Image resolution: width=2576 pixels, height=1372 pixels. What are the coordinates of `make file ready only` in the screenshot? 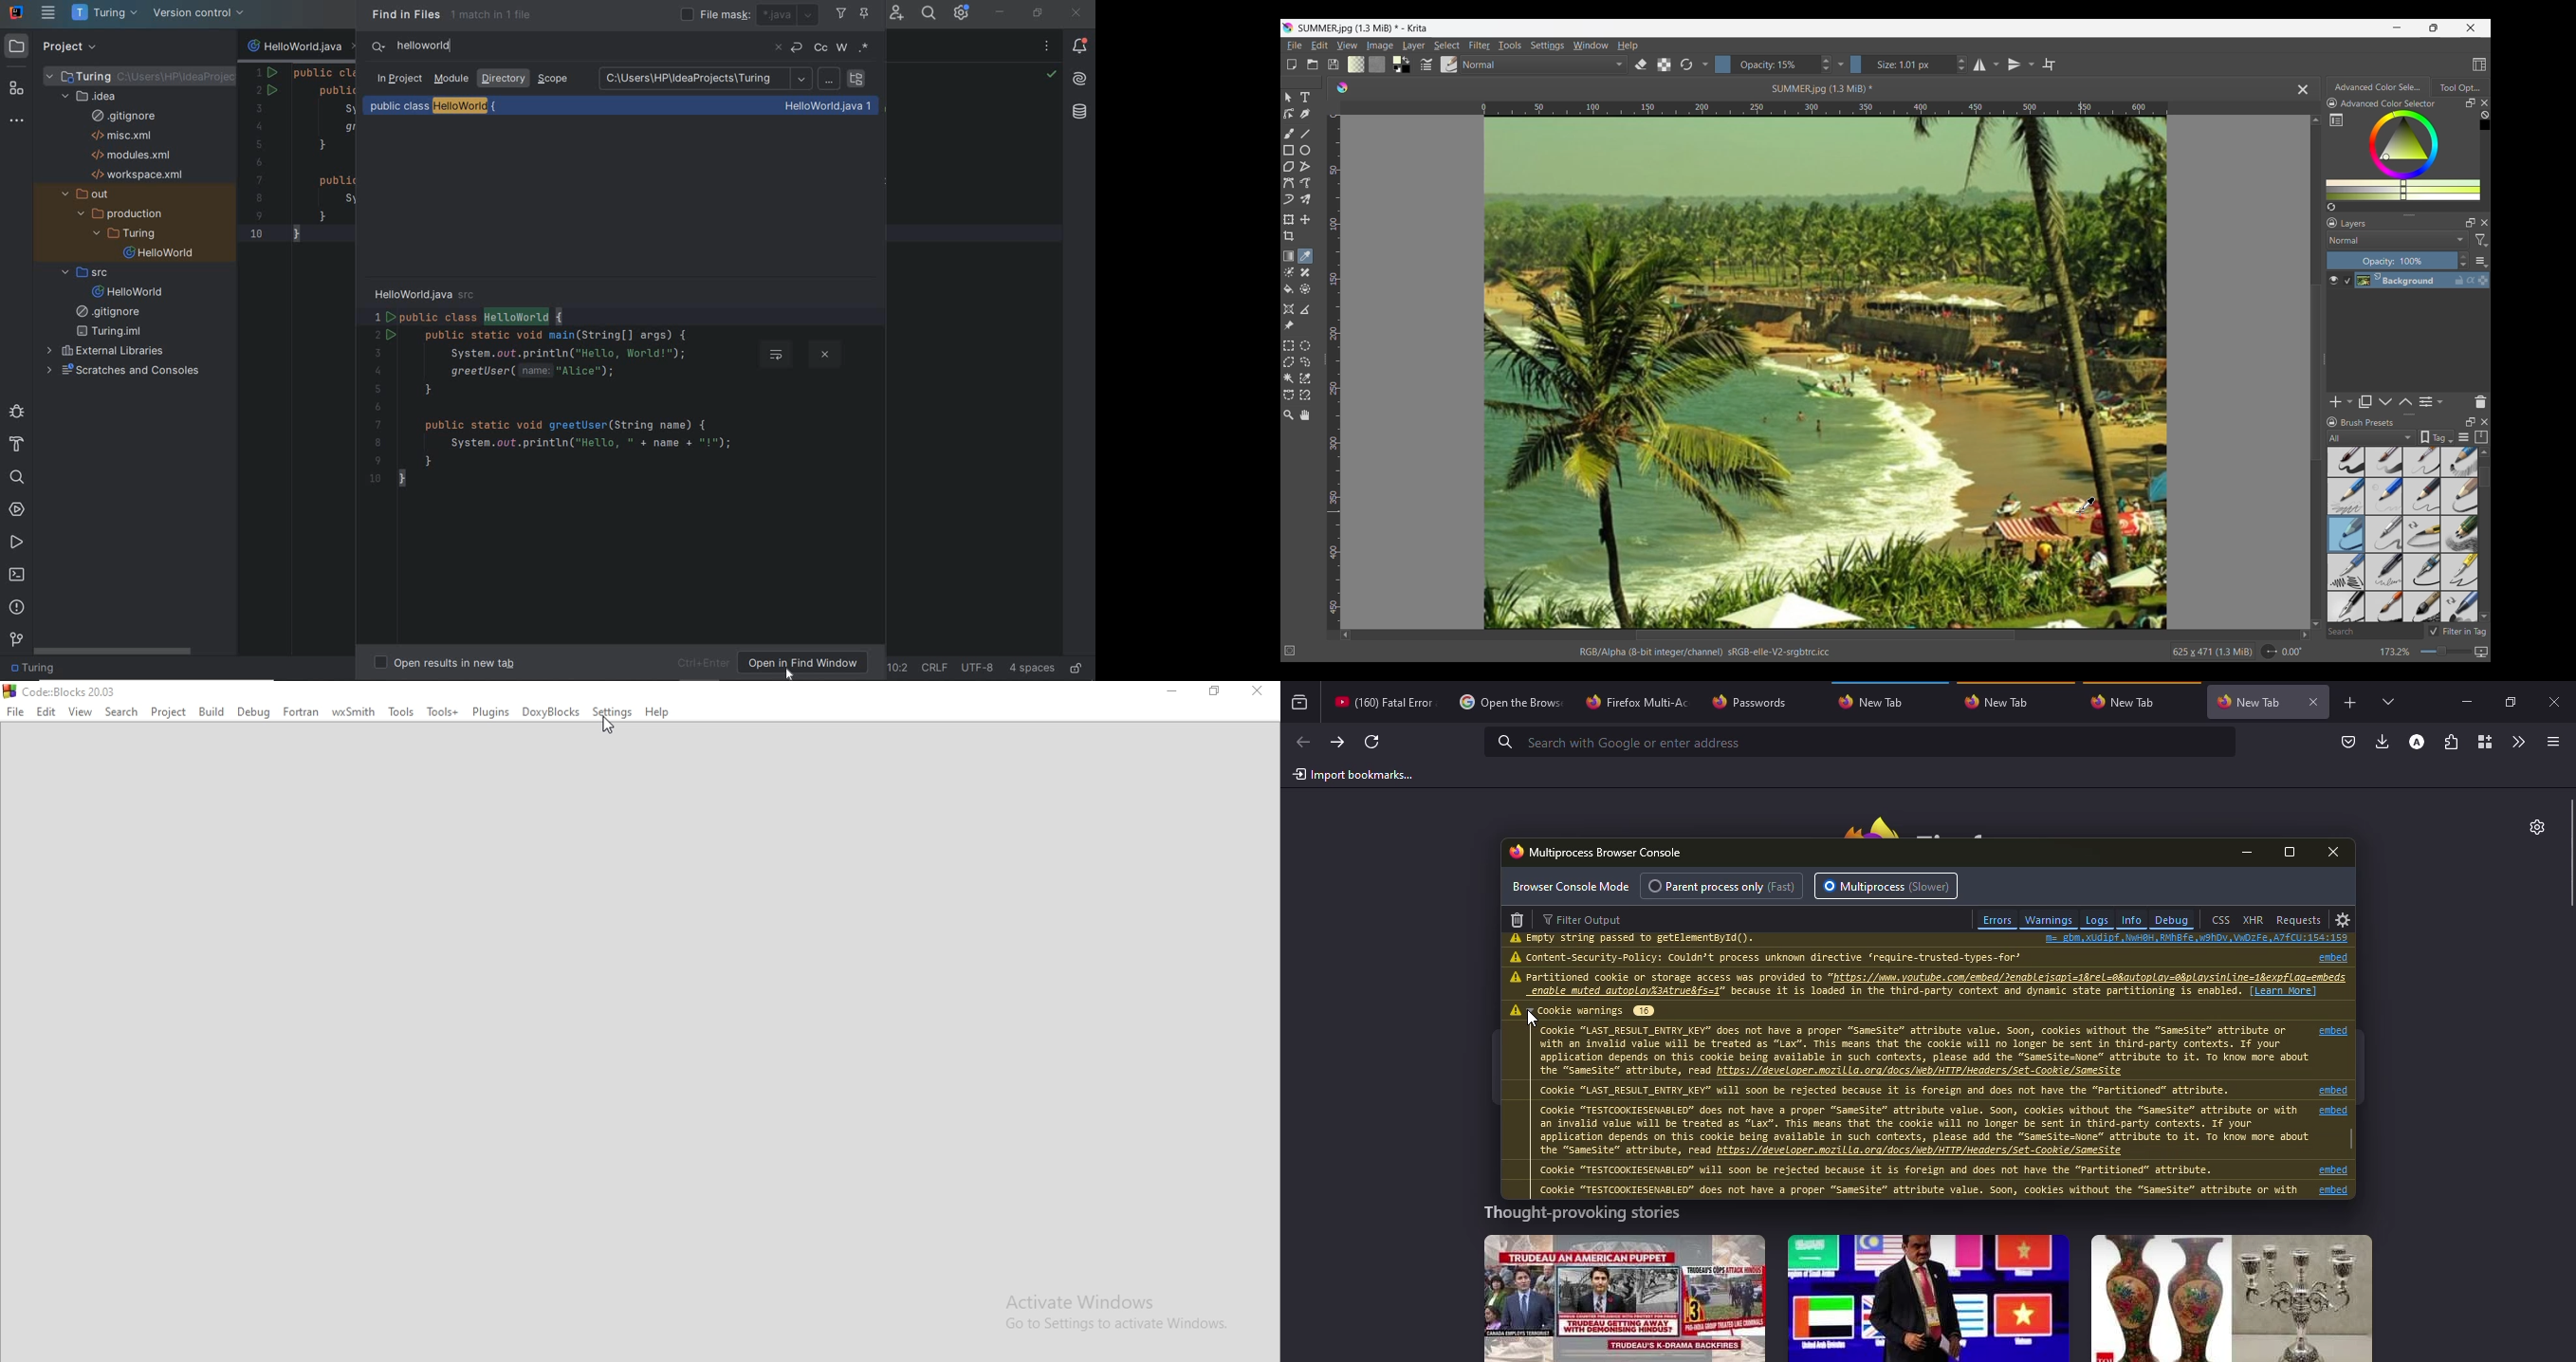 It's located at (1080, 668).